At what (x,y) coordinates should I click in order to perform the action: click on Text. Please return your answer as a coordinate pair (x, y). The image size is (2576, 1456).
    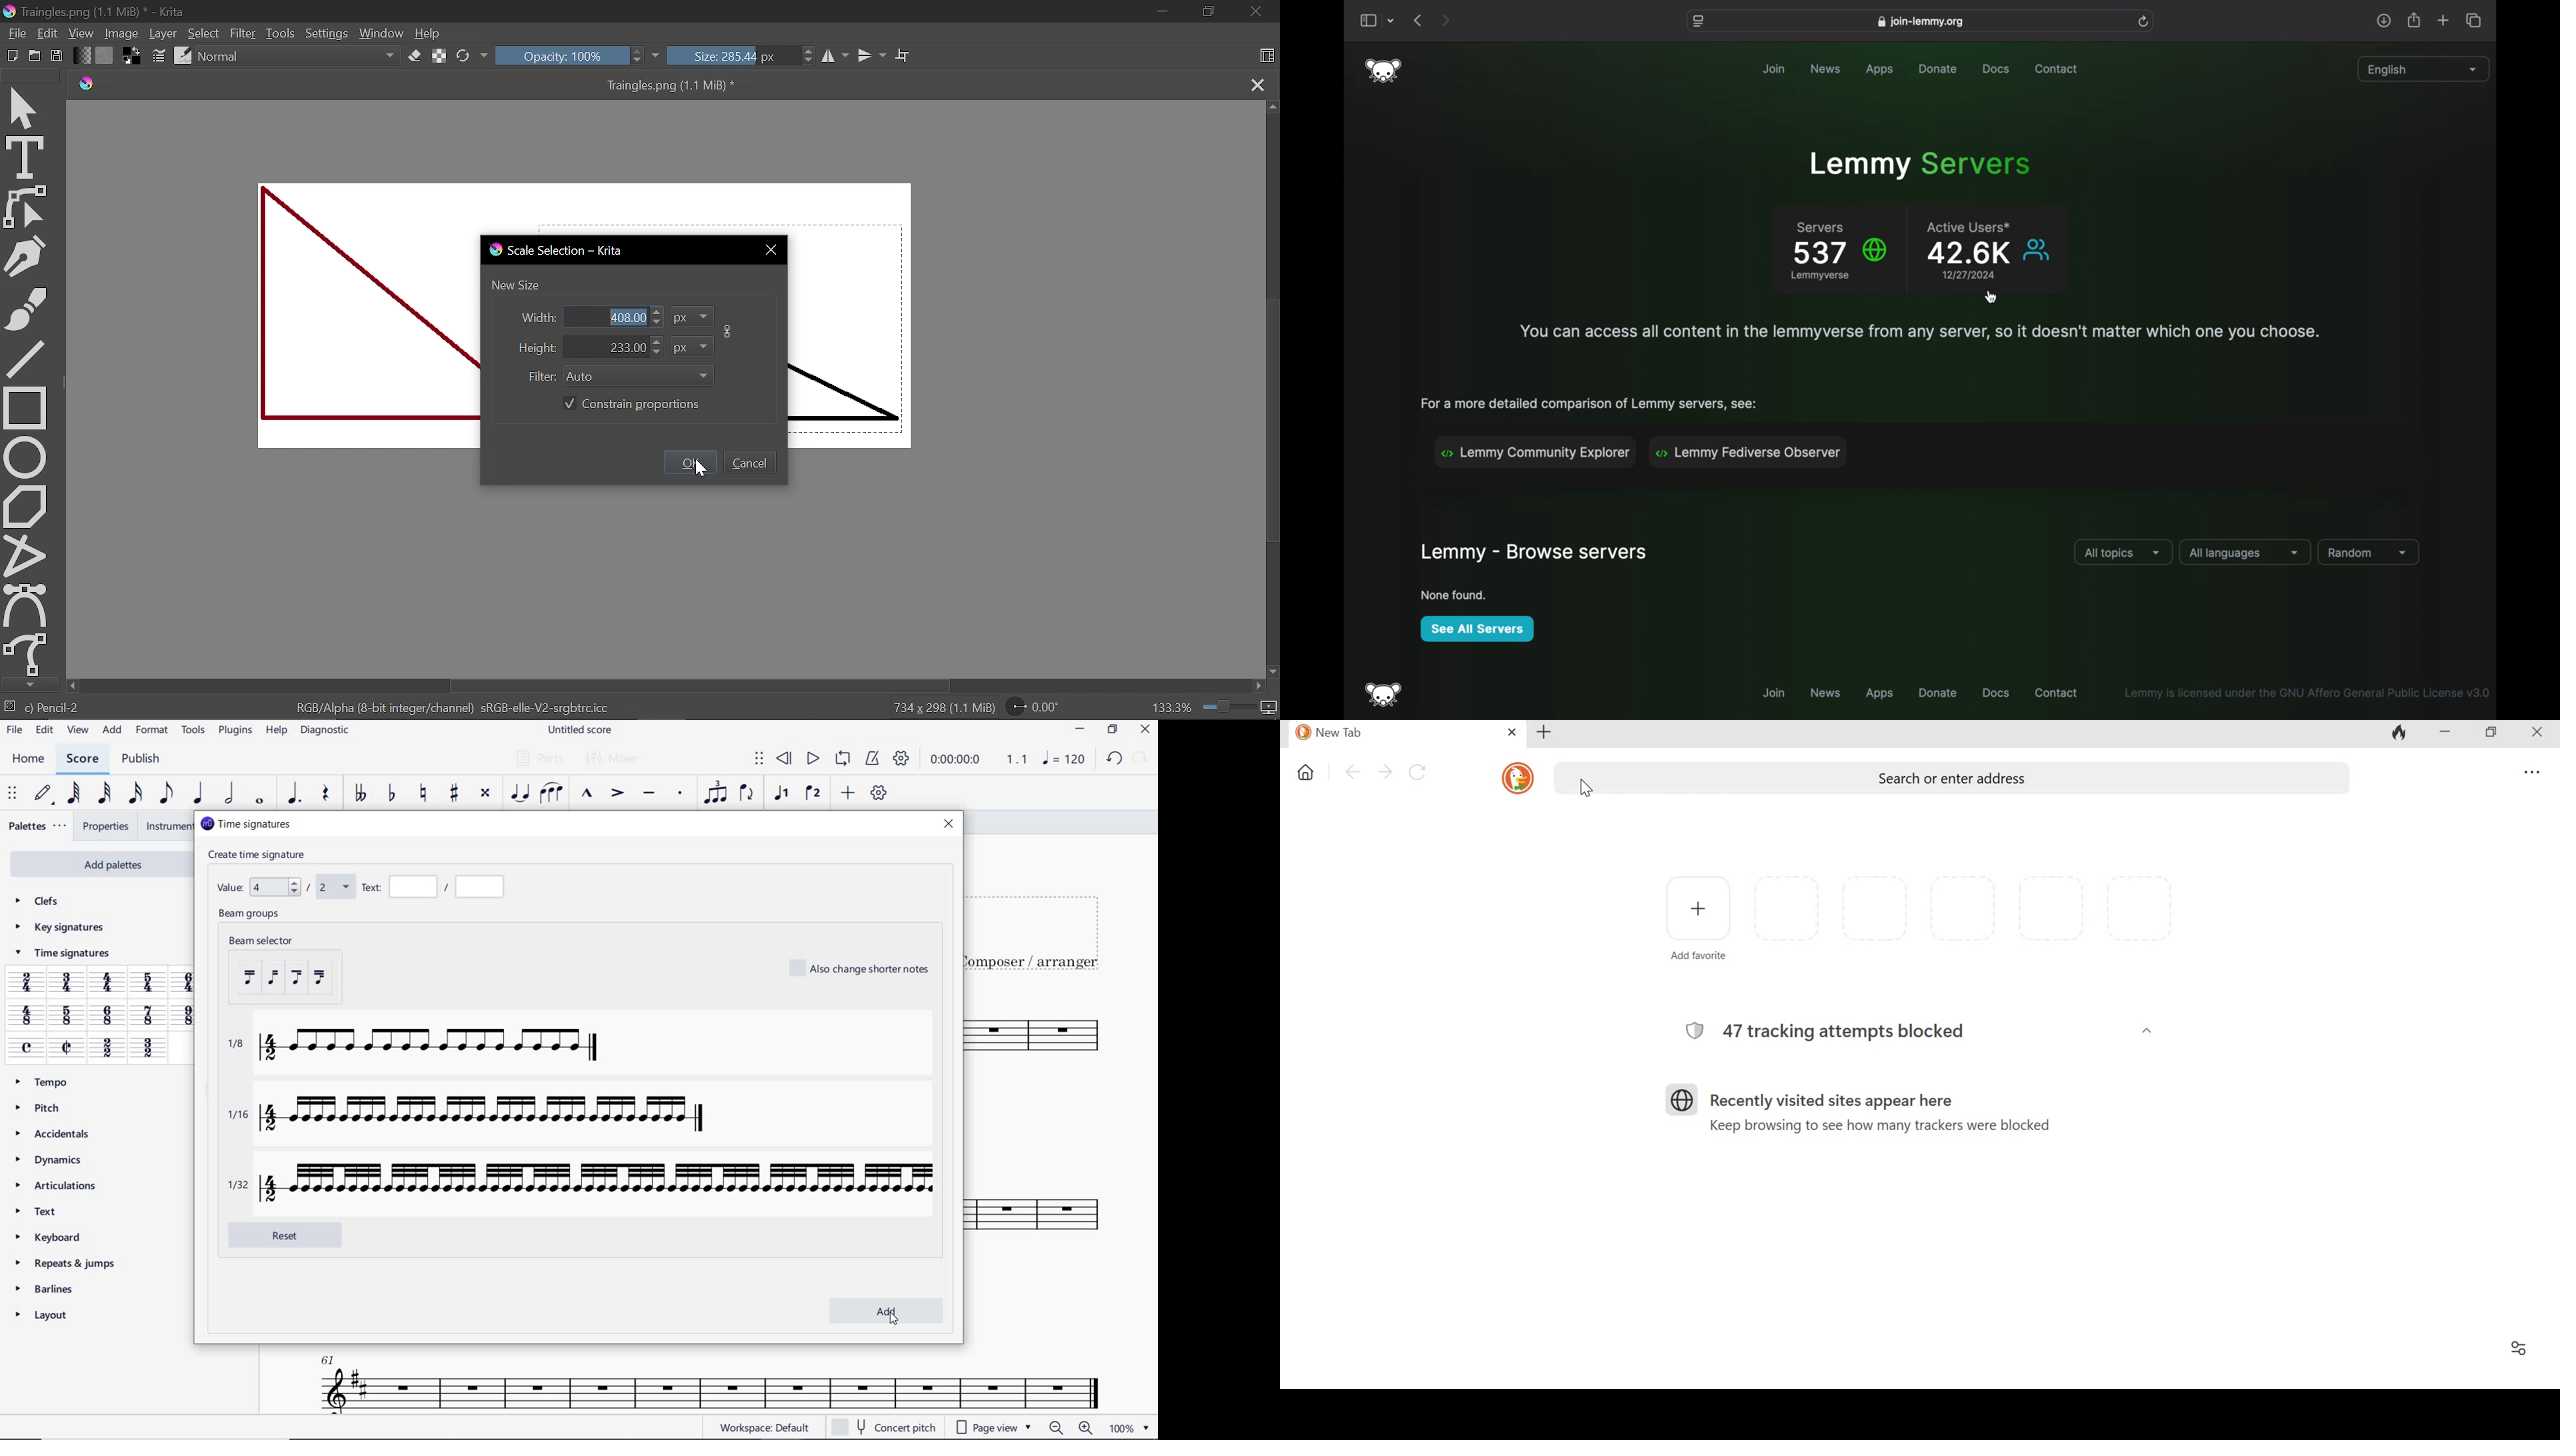
    Looking at the image, I should click on (434, 887).